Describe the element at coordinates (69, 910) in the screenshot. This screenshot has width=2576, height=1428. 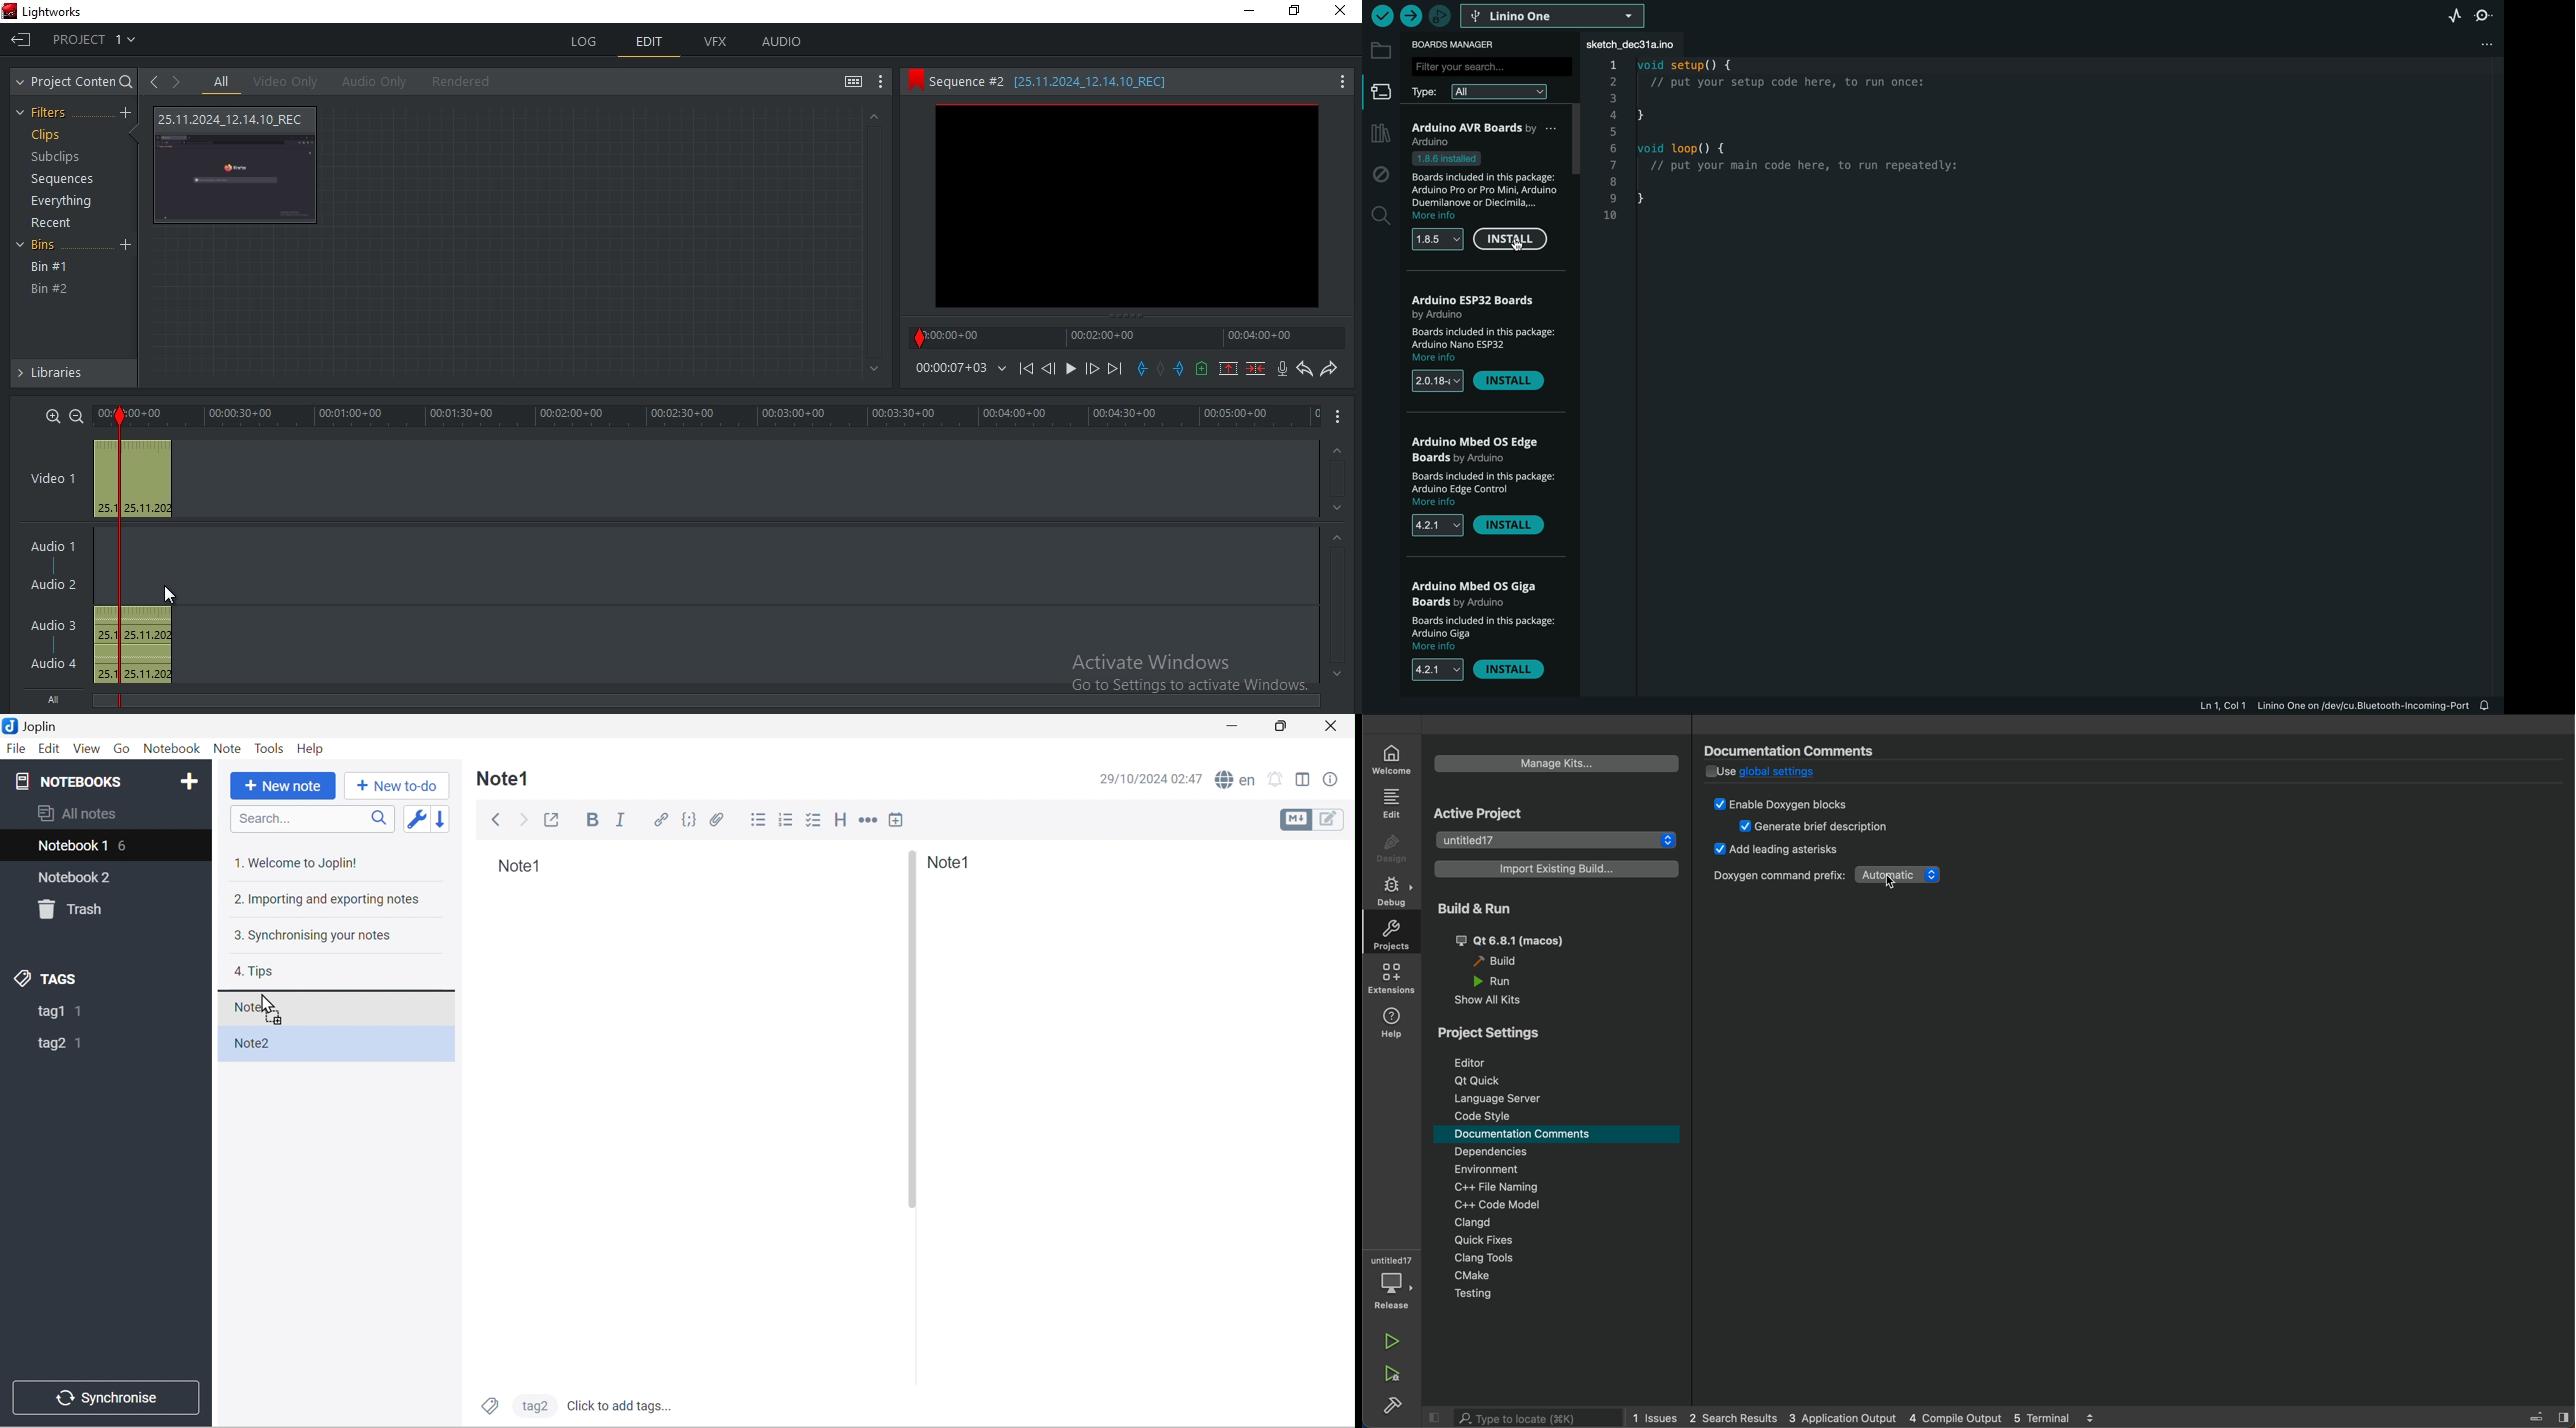
I see `Trash` at that location.